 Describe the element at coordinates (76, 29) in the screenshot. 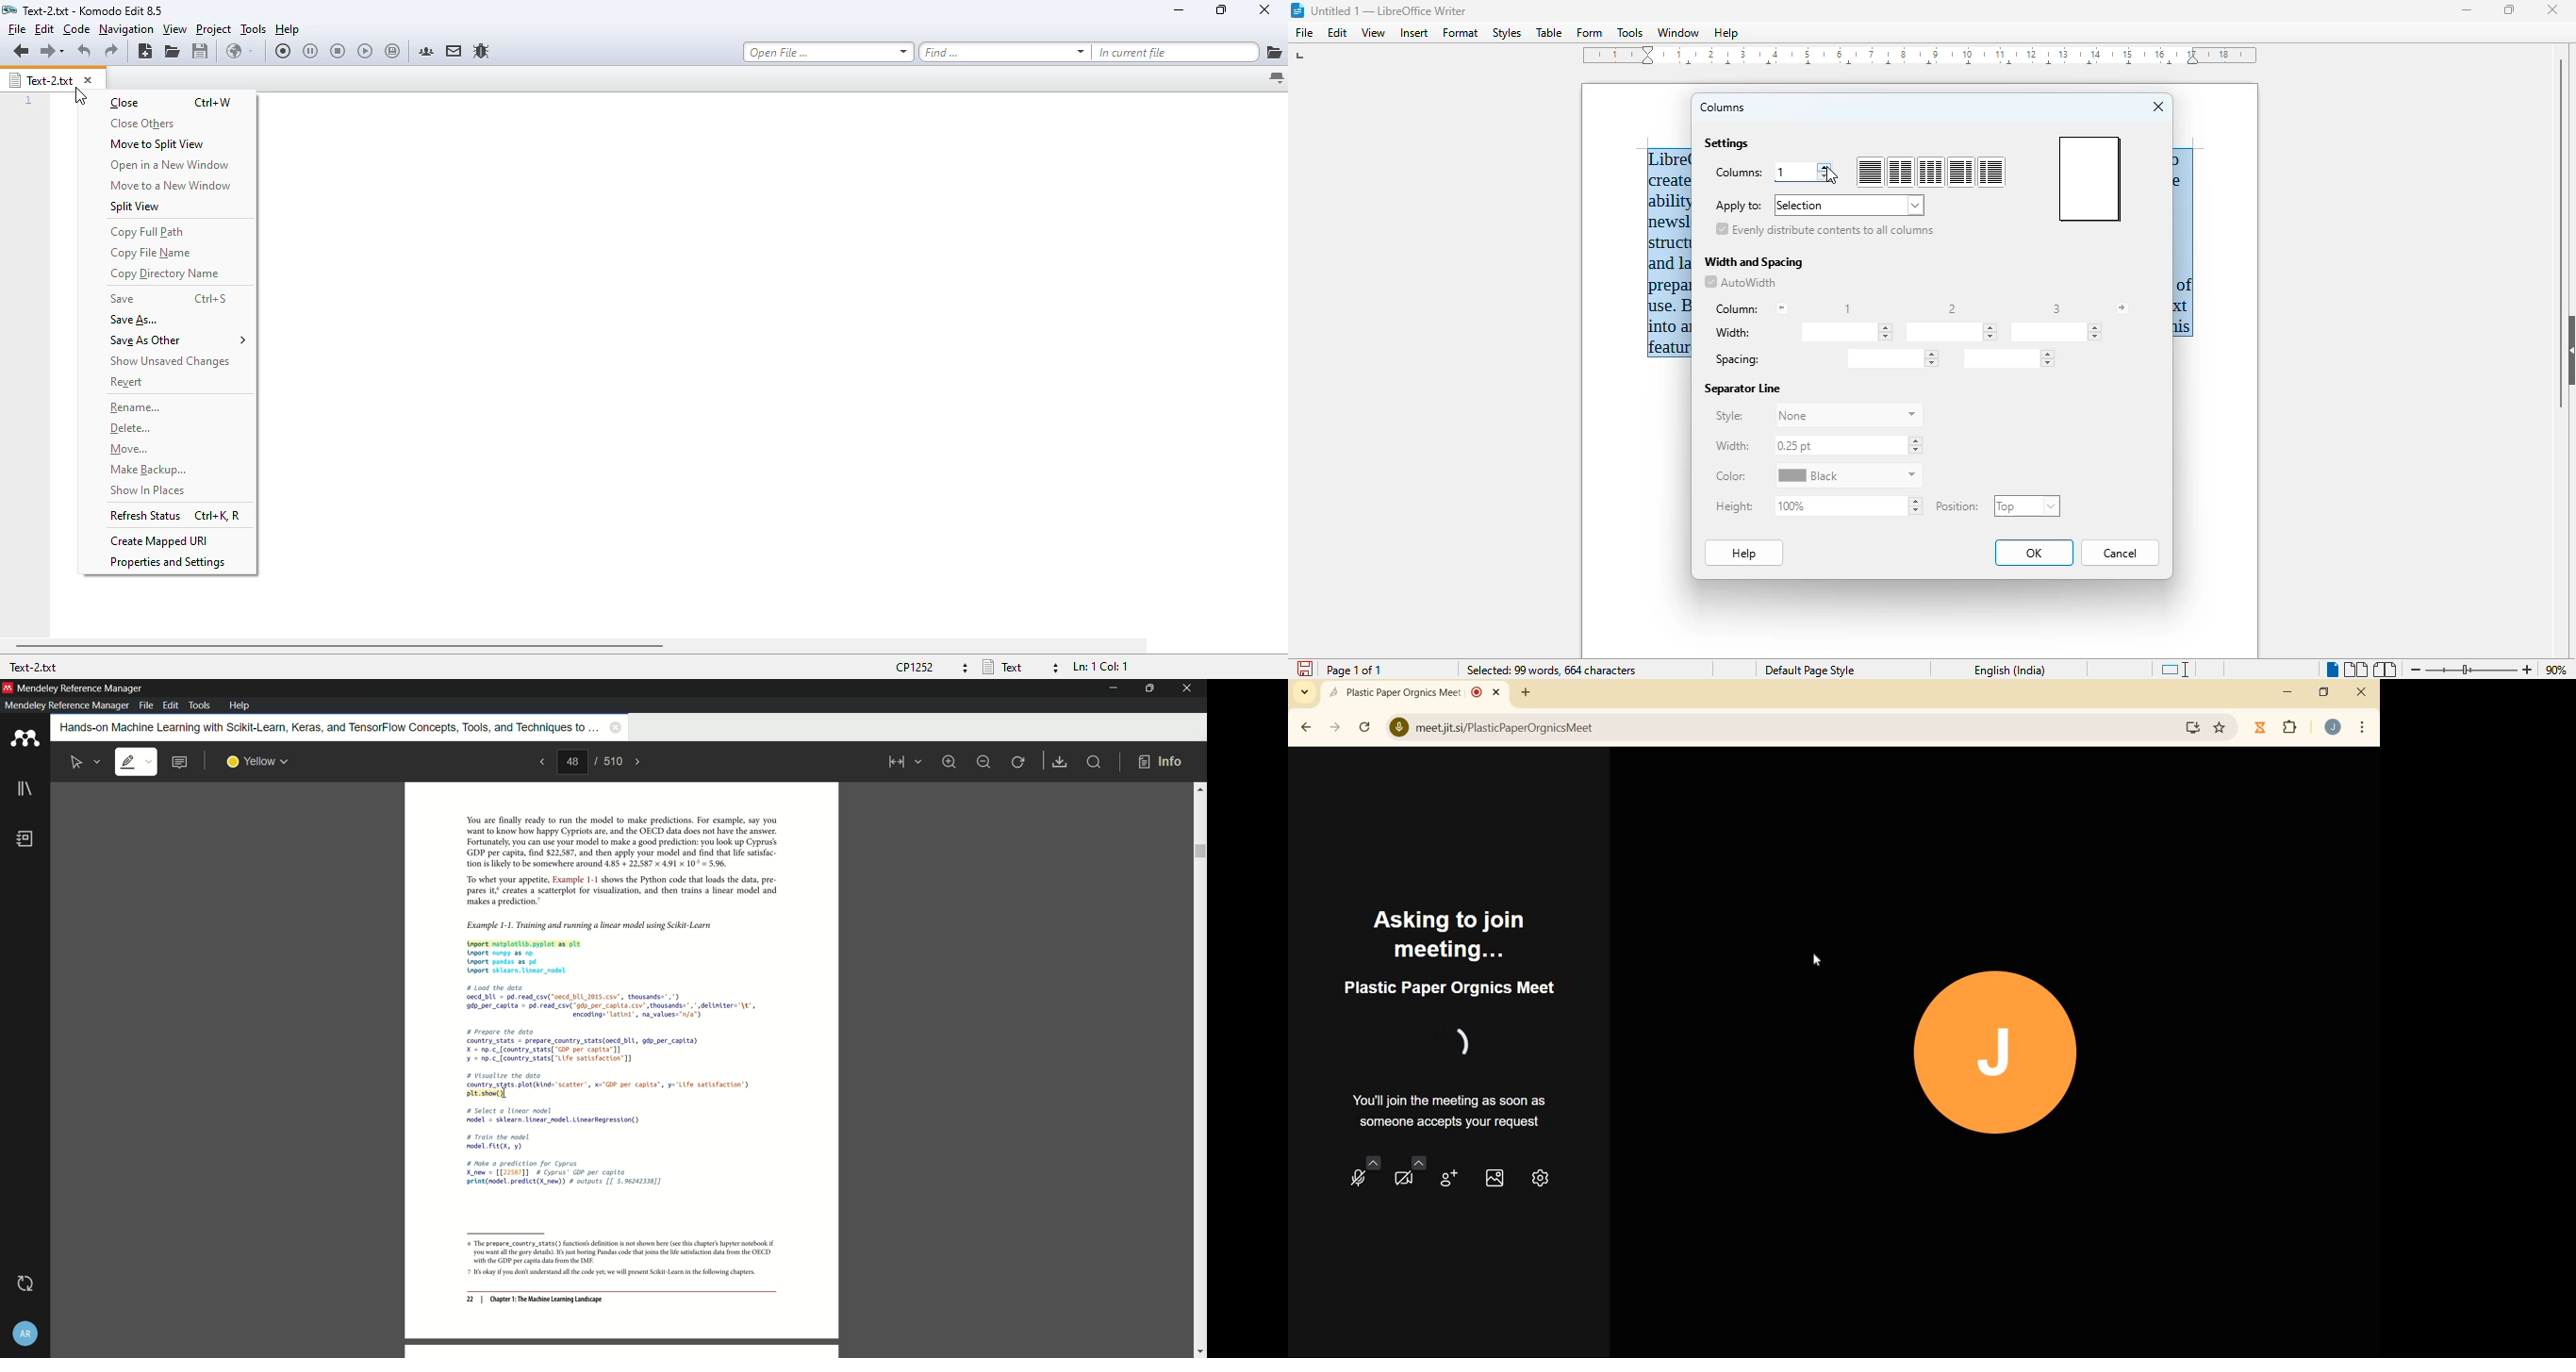

I see `code` at that location.